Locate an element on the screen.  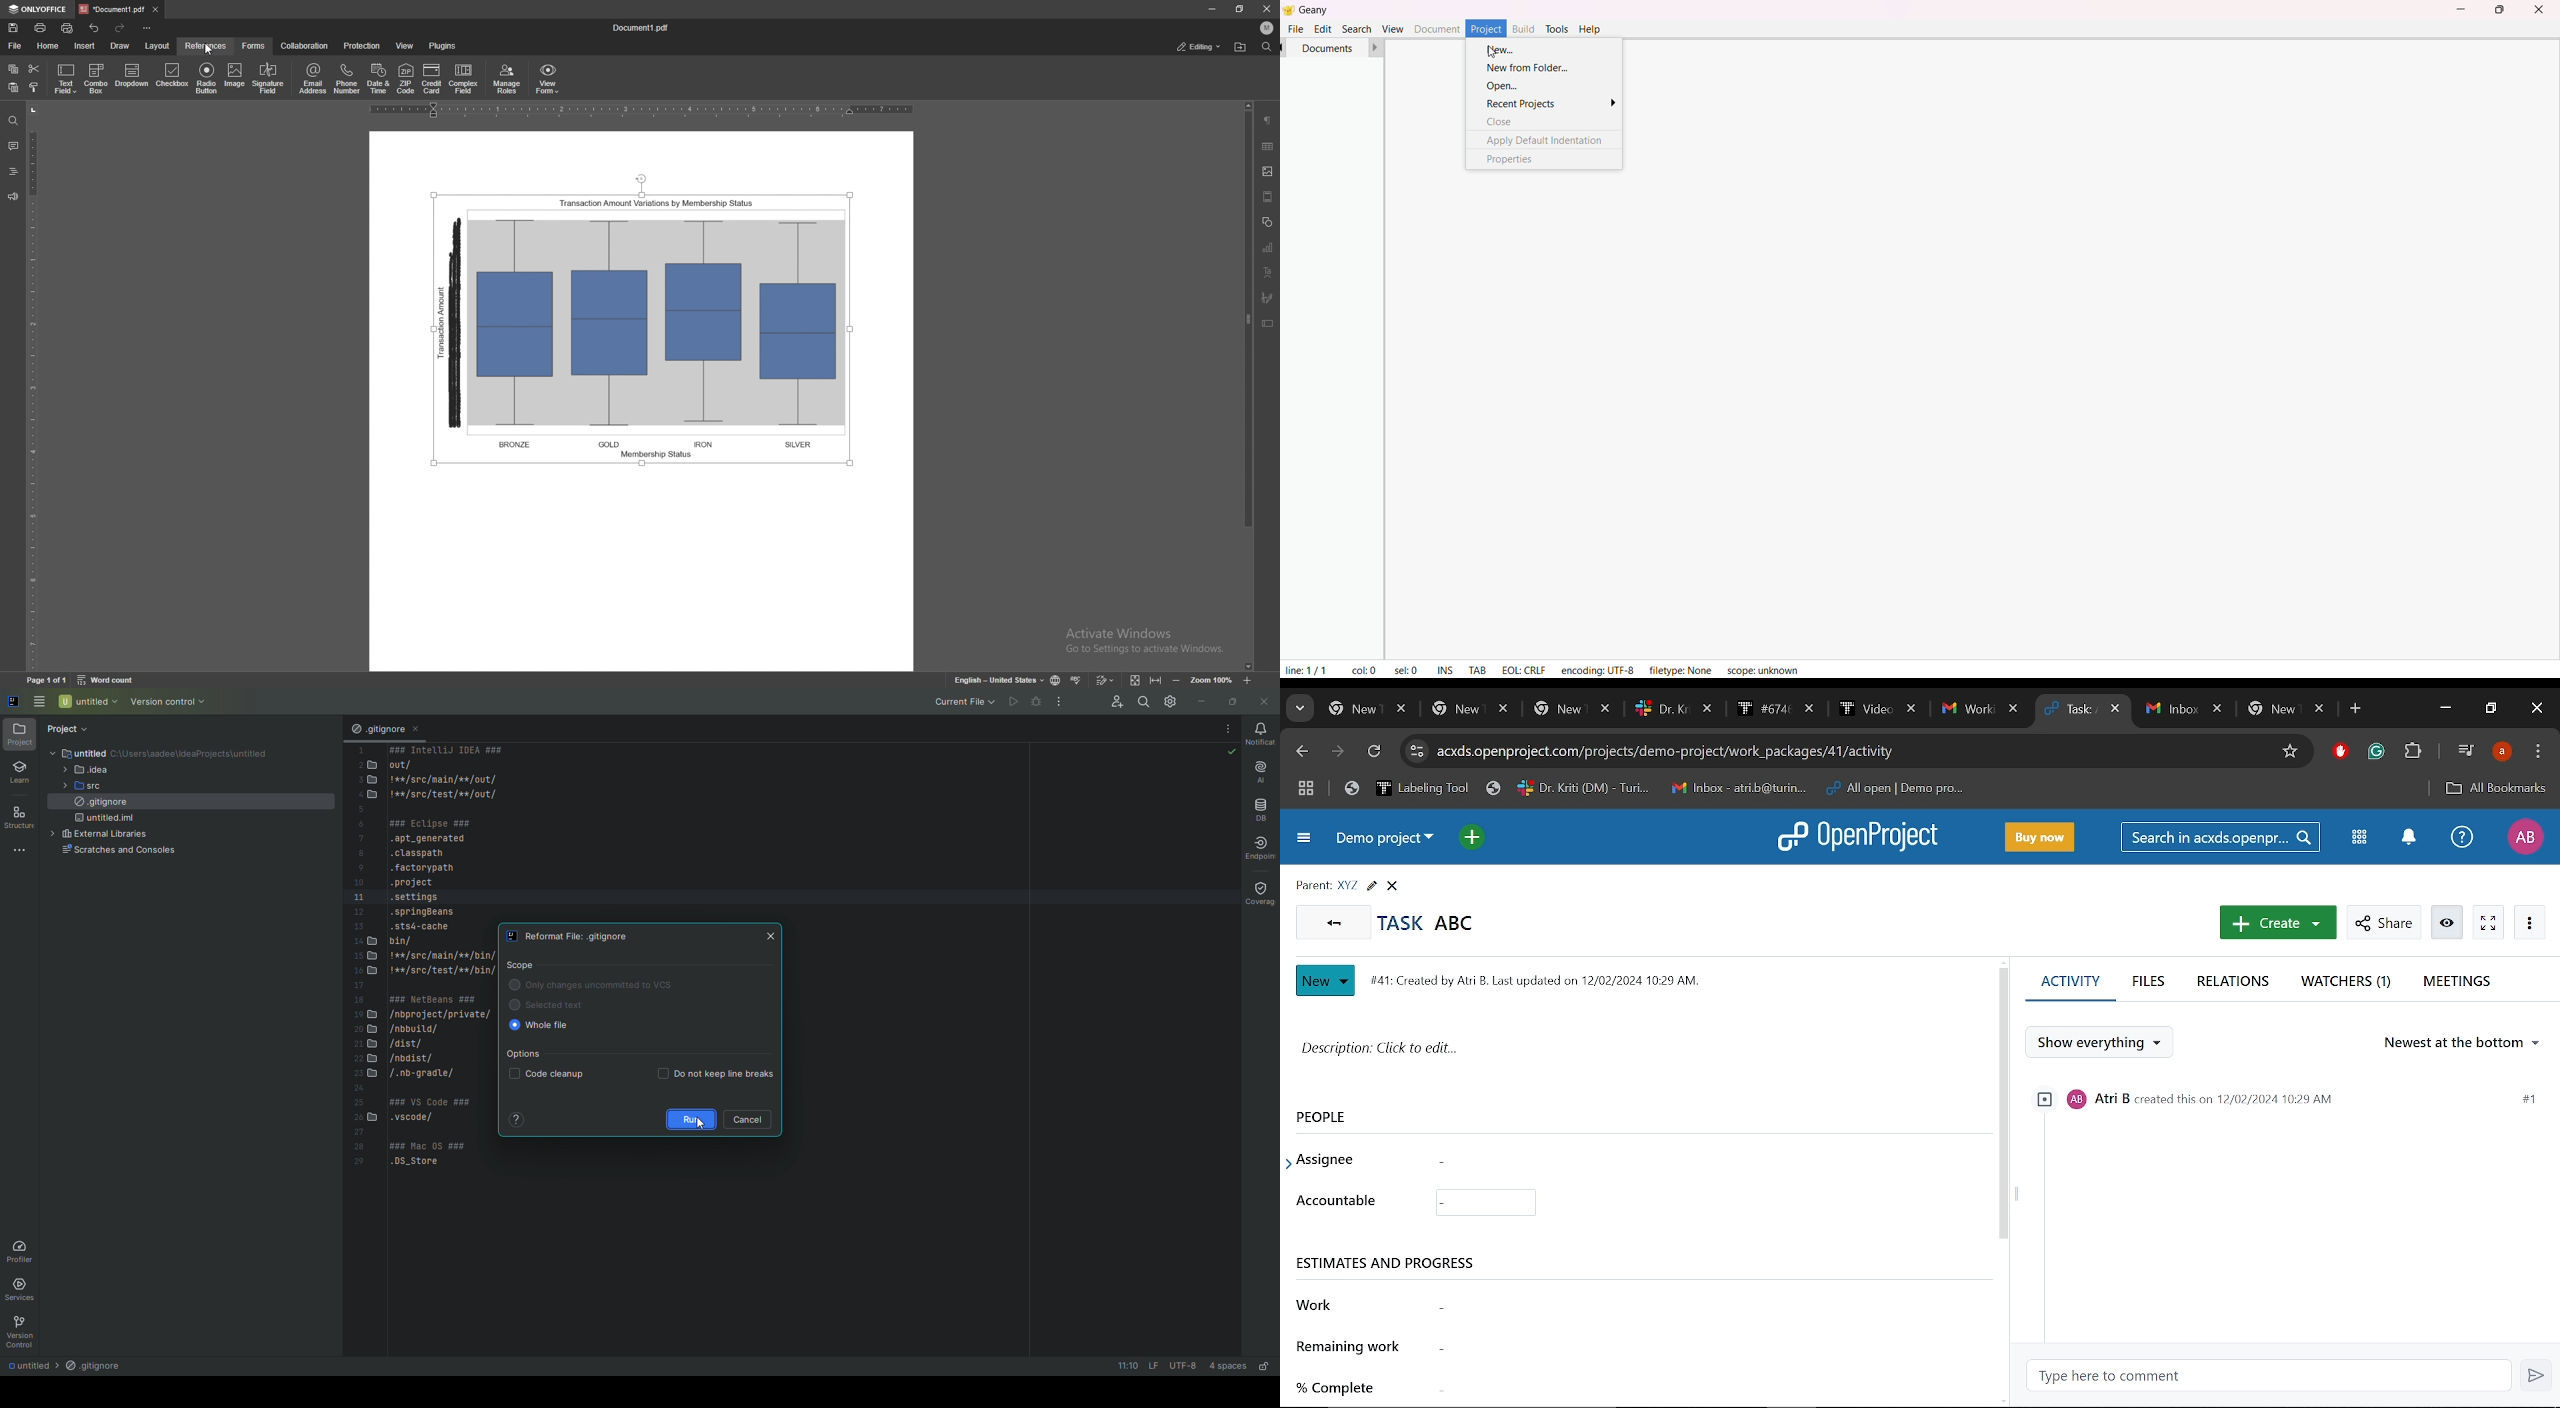
headings is located at coordinates (13, 171).